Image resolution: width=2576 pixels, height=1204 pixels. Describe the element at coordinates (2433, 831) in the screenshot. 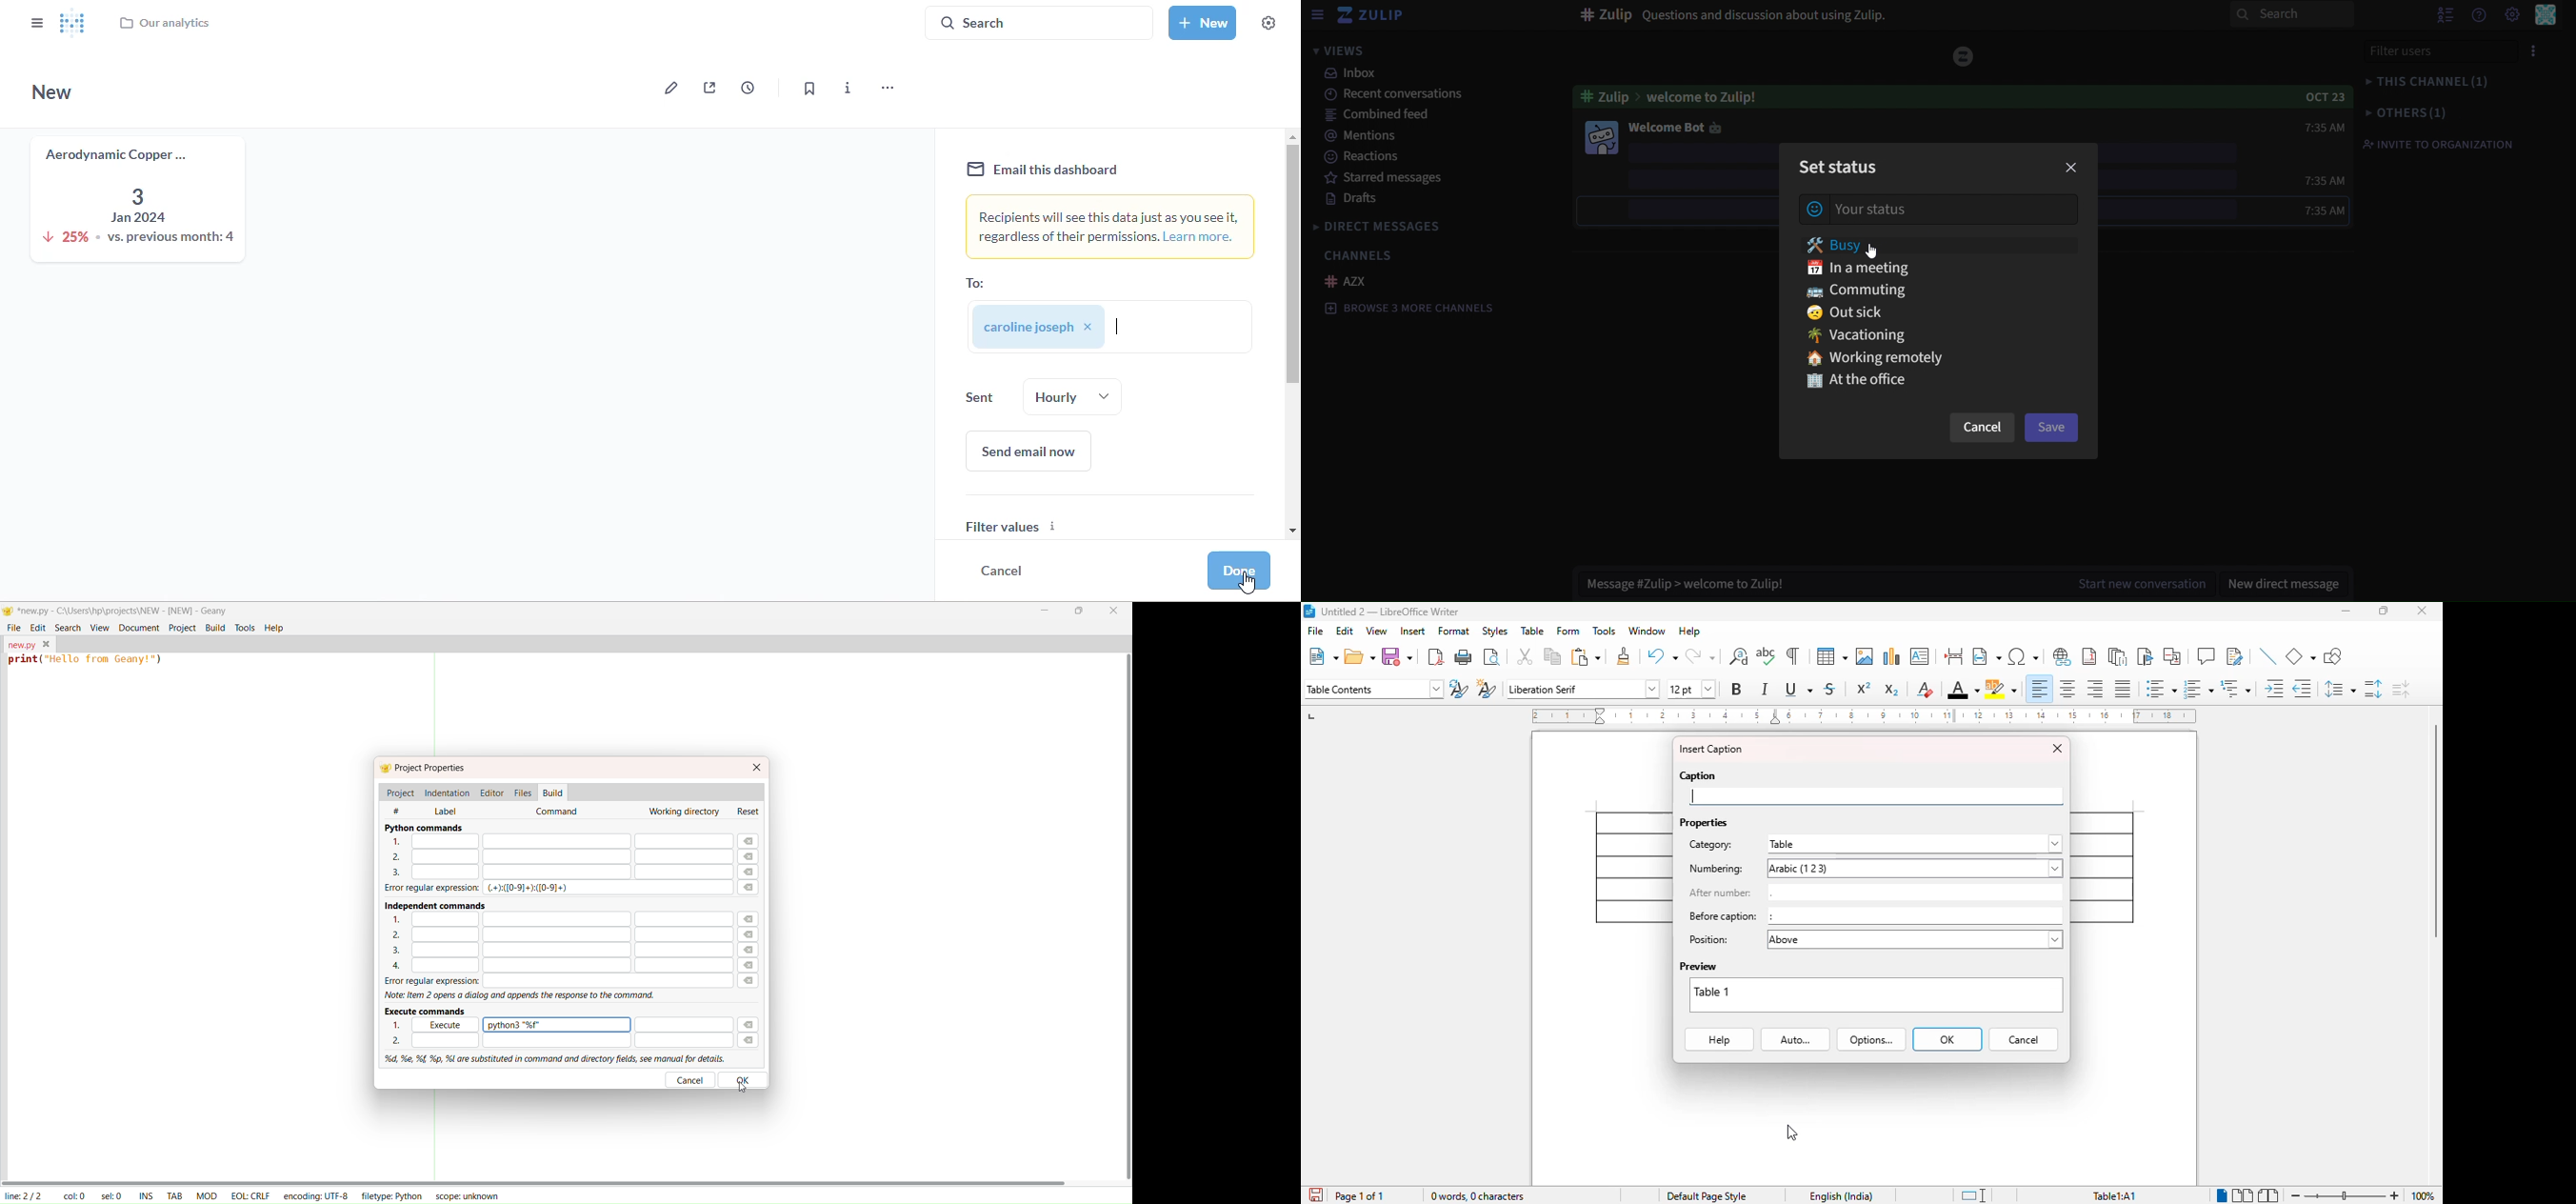

I see `vertical scroll bar` at that location.